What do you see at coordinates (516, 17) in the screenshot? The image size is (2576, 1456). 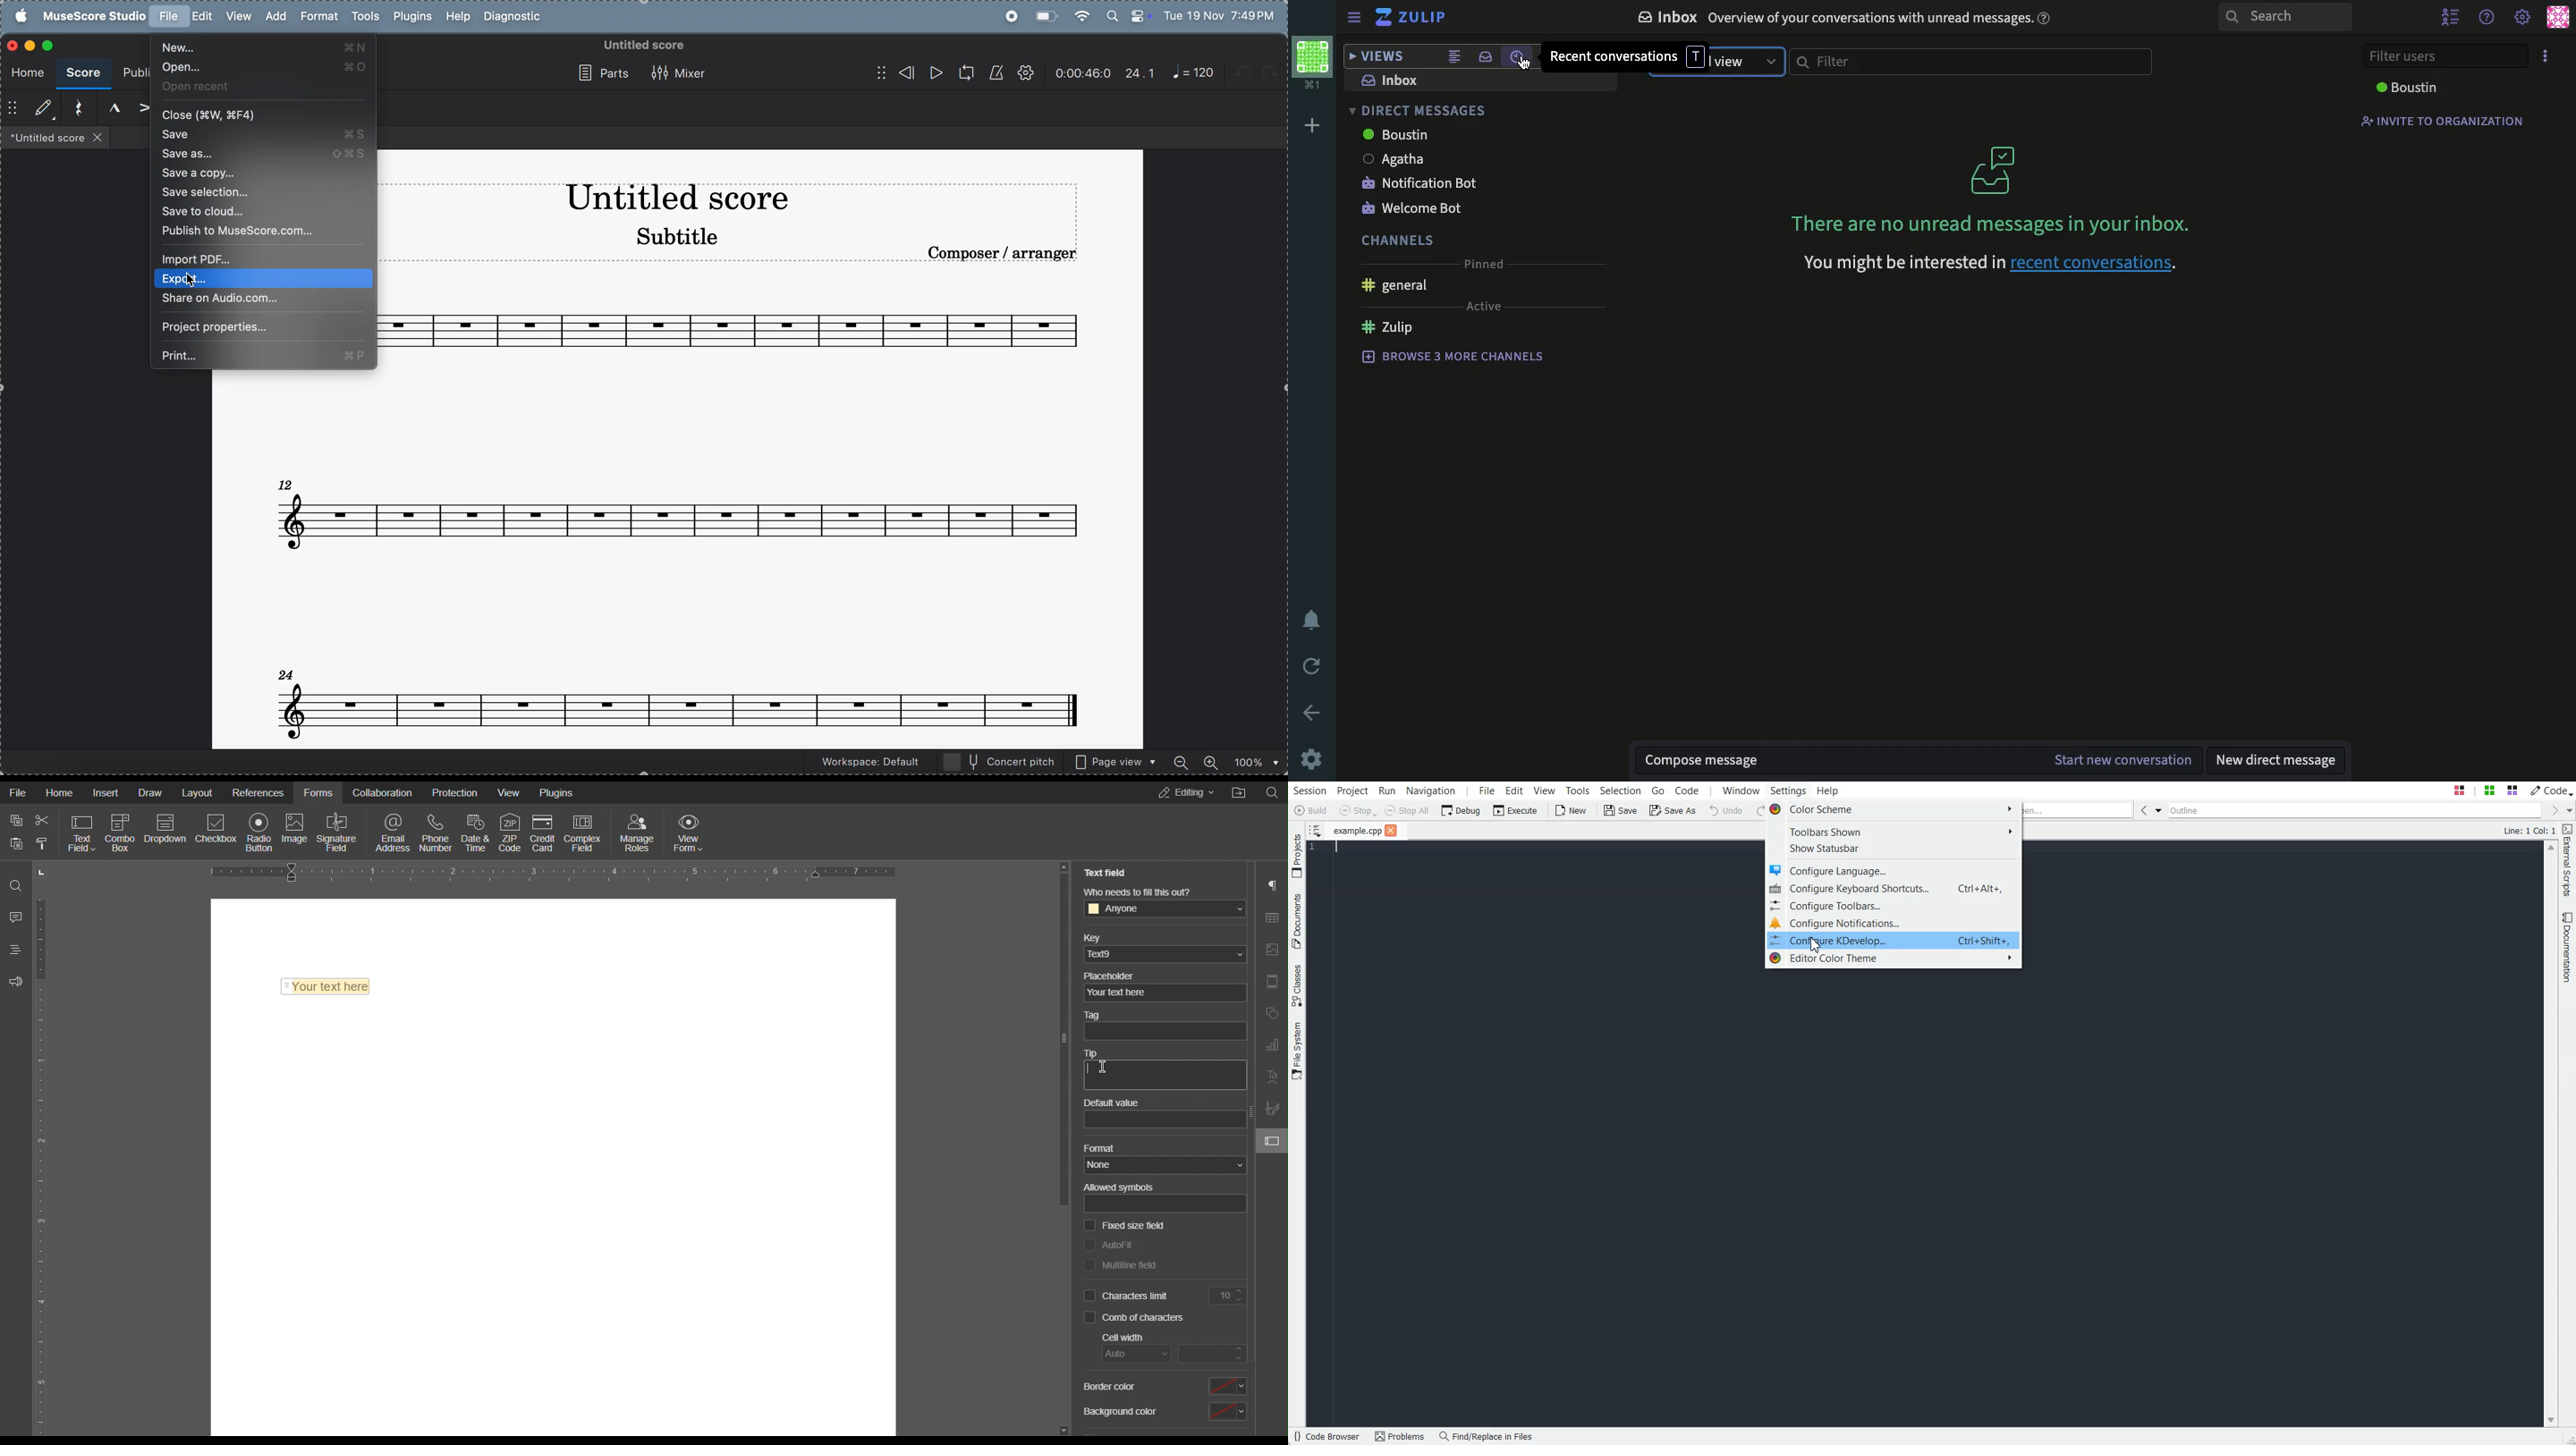 I see `diagnostic` at bounding box center [516, 17].